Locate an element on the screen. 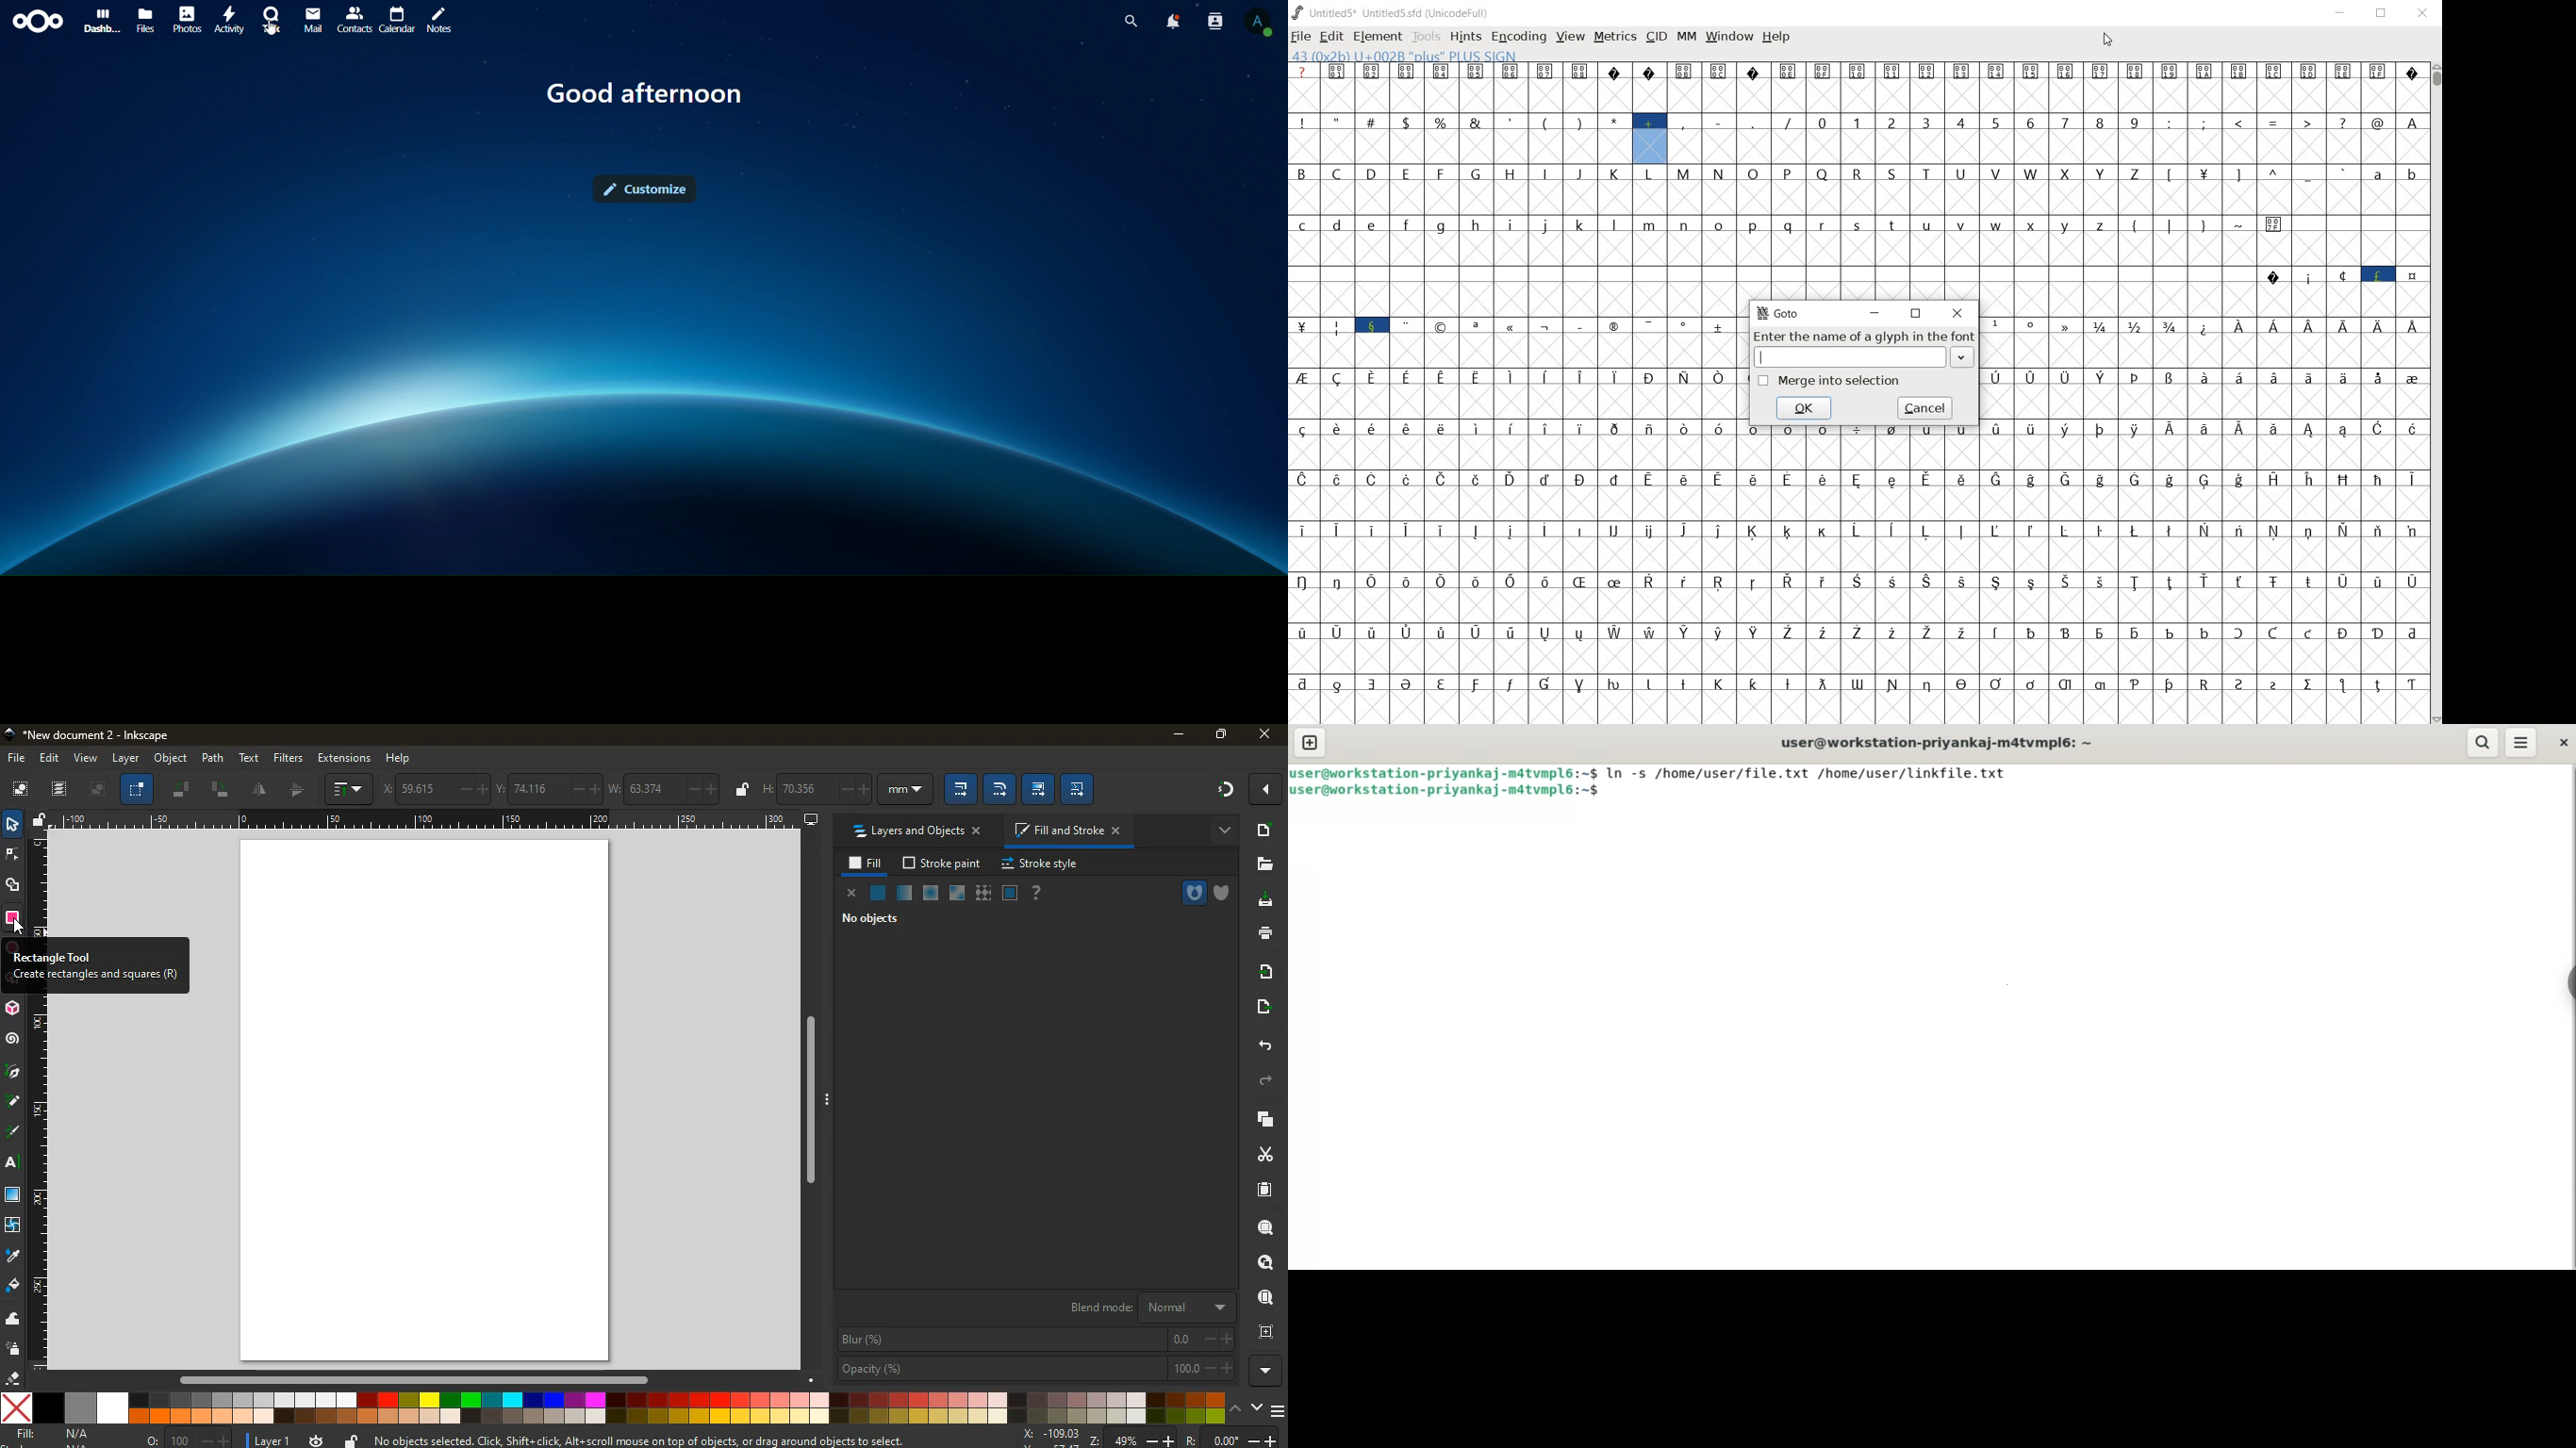  blend mode is located at coordinates (1152, 1307).